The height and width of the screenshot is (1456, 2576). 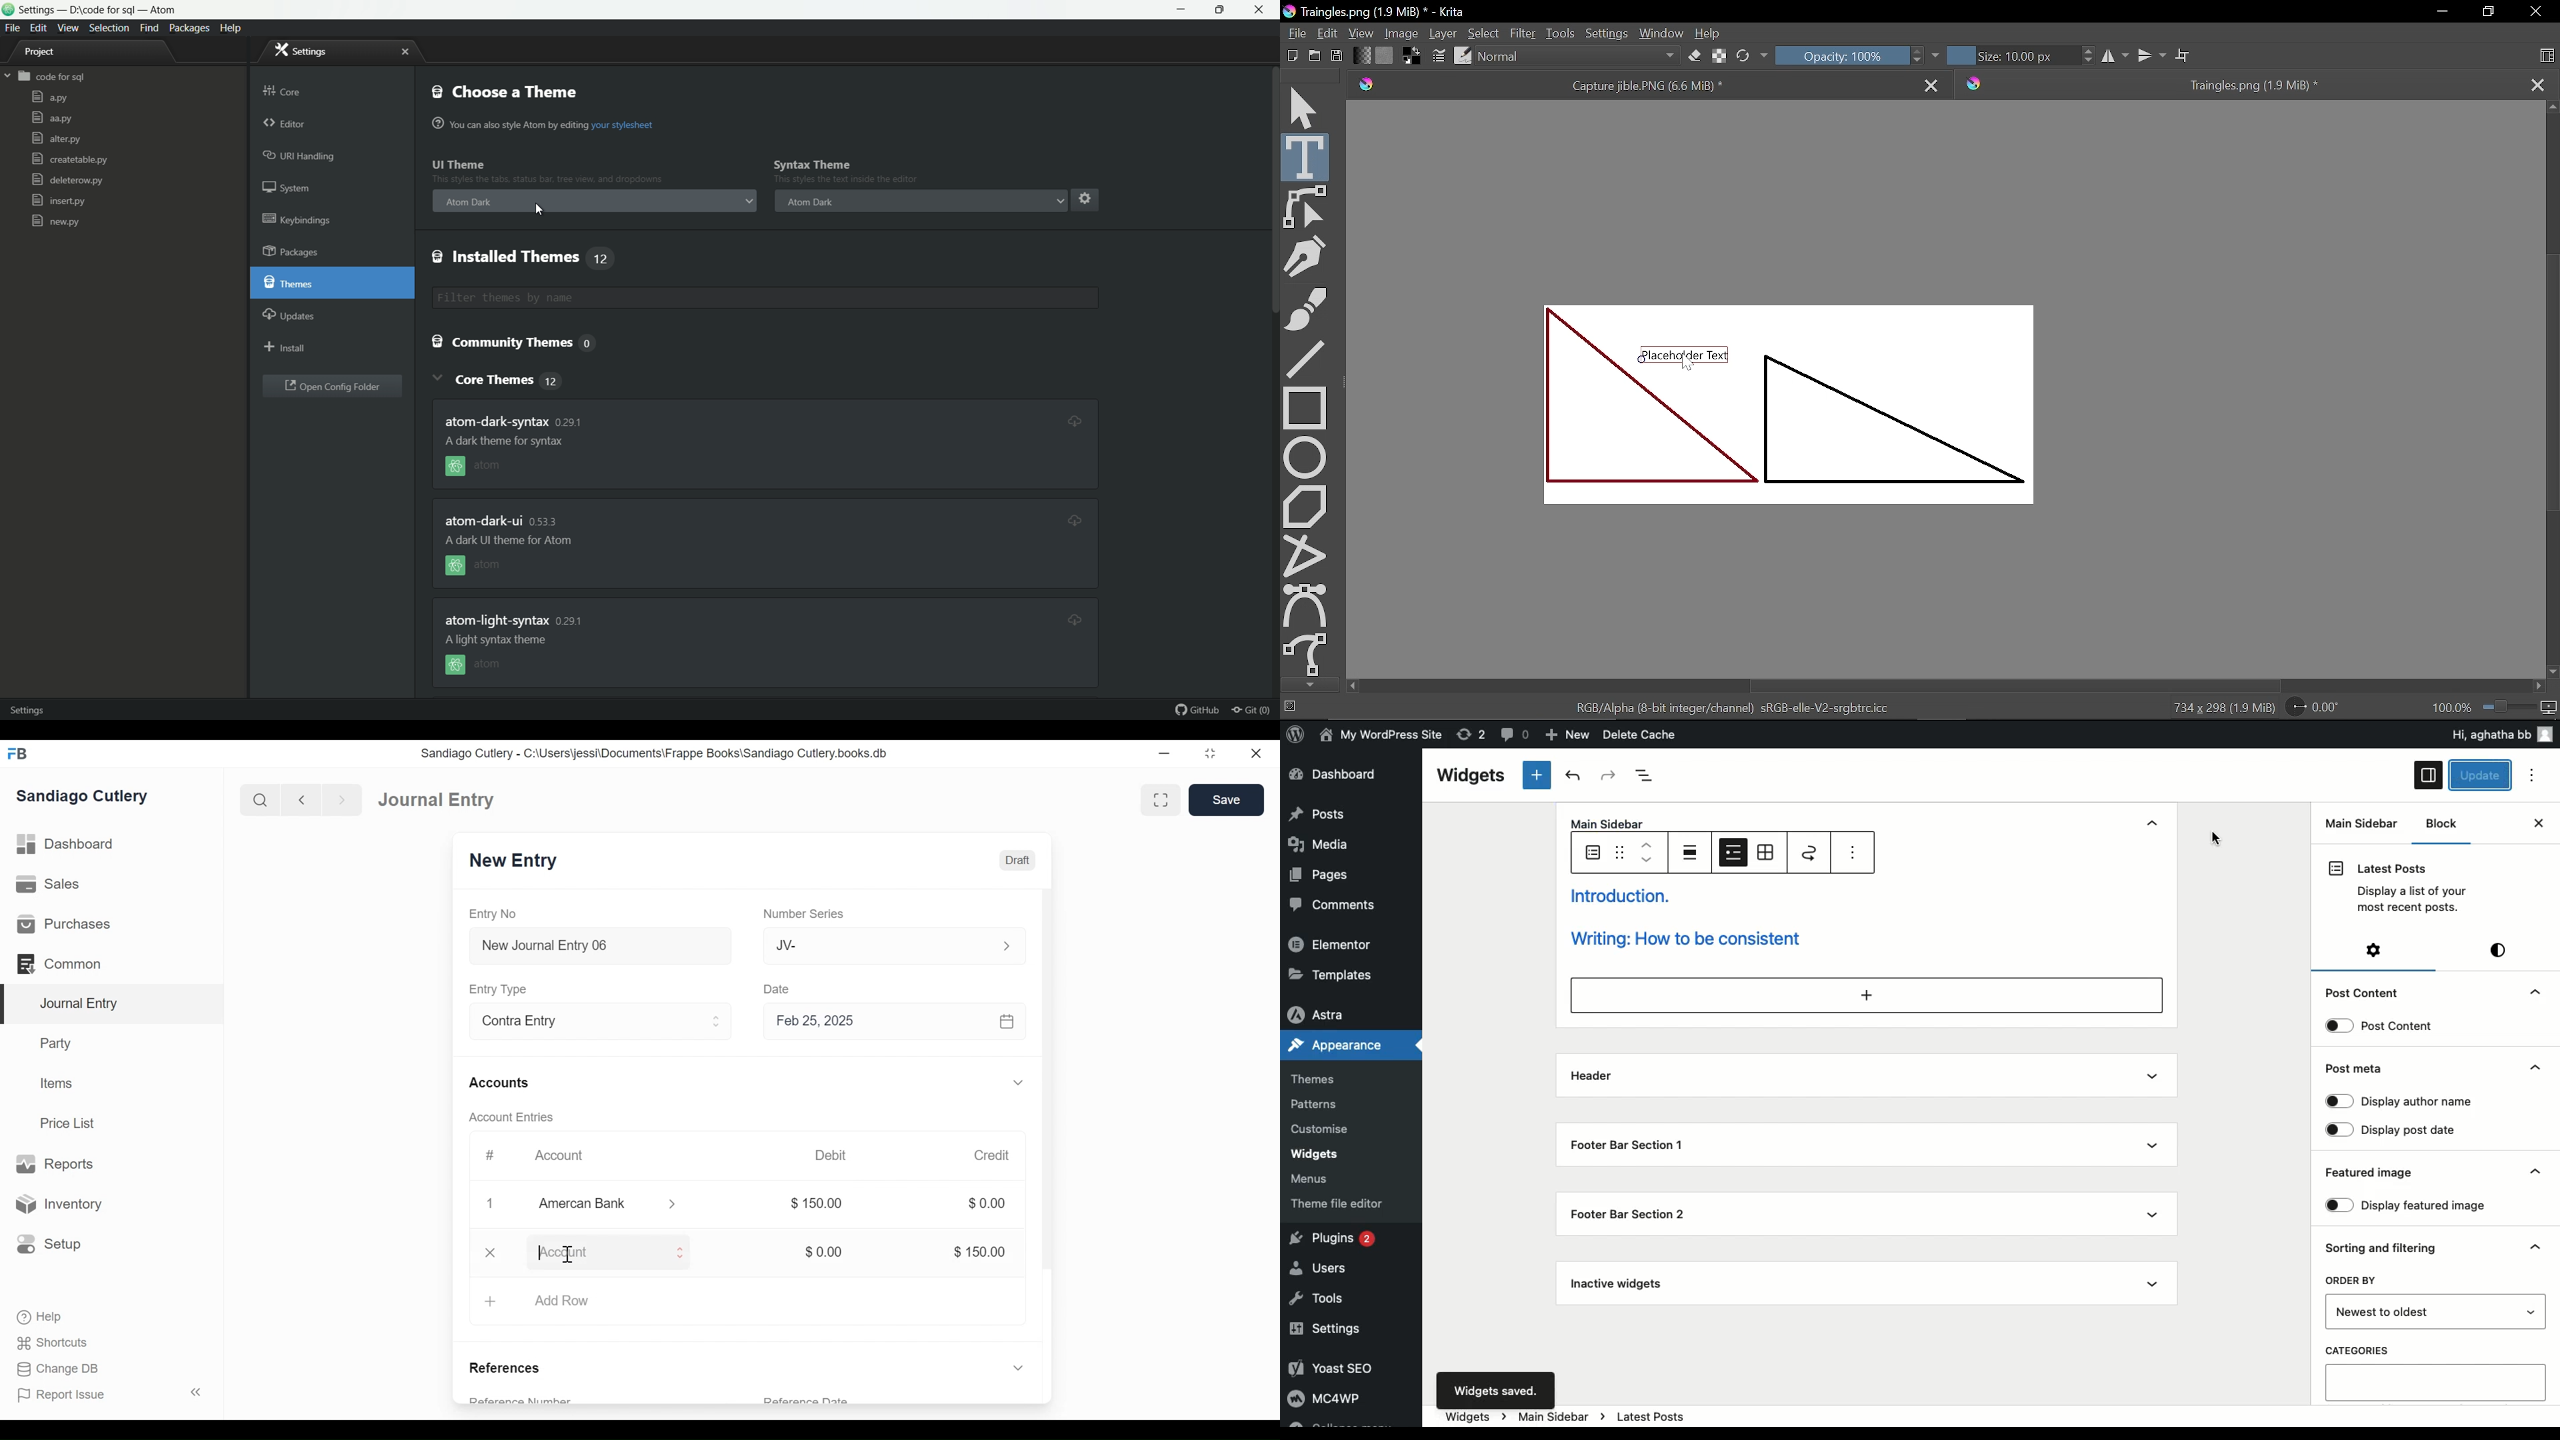 What do you see at coordinates (509, 1369) in the screenshot?
I see `References` at bounding box center [509, 1369].